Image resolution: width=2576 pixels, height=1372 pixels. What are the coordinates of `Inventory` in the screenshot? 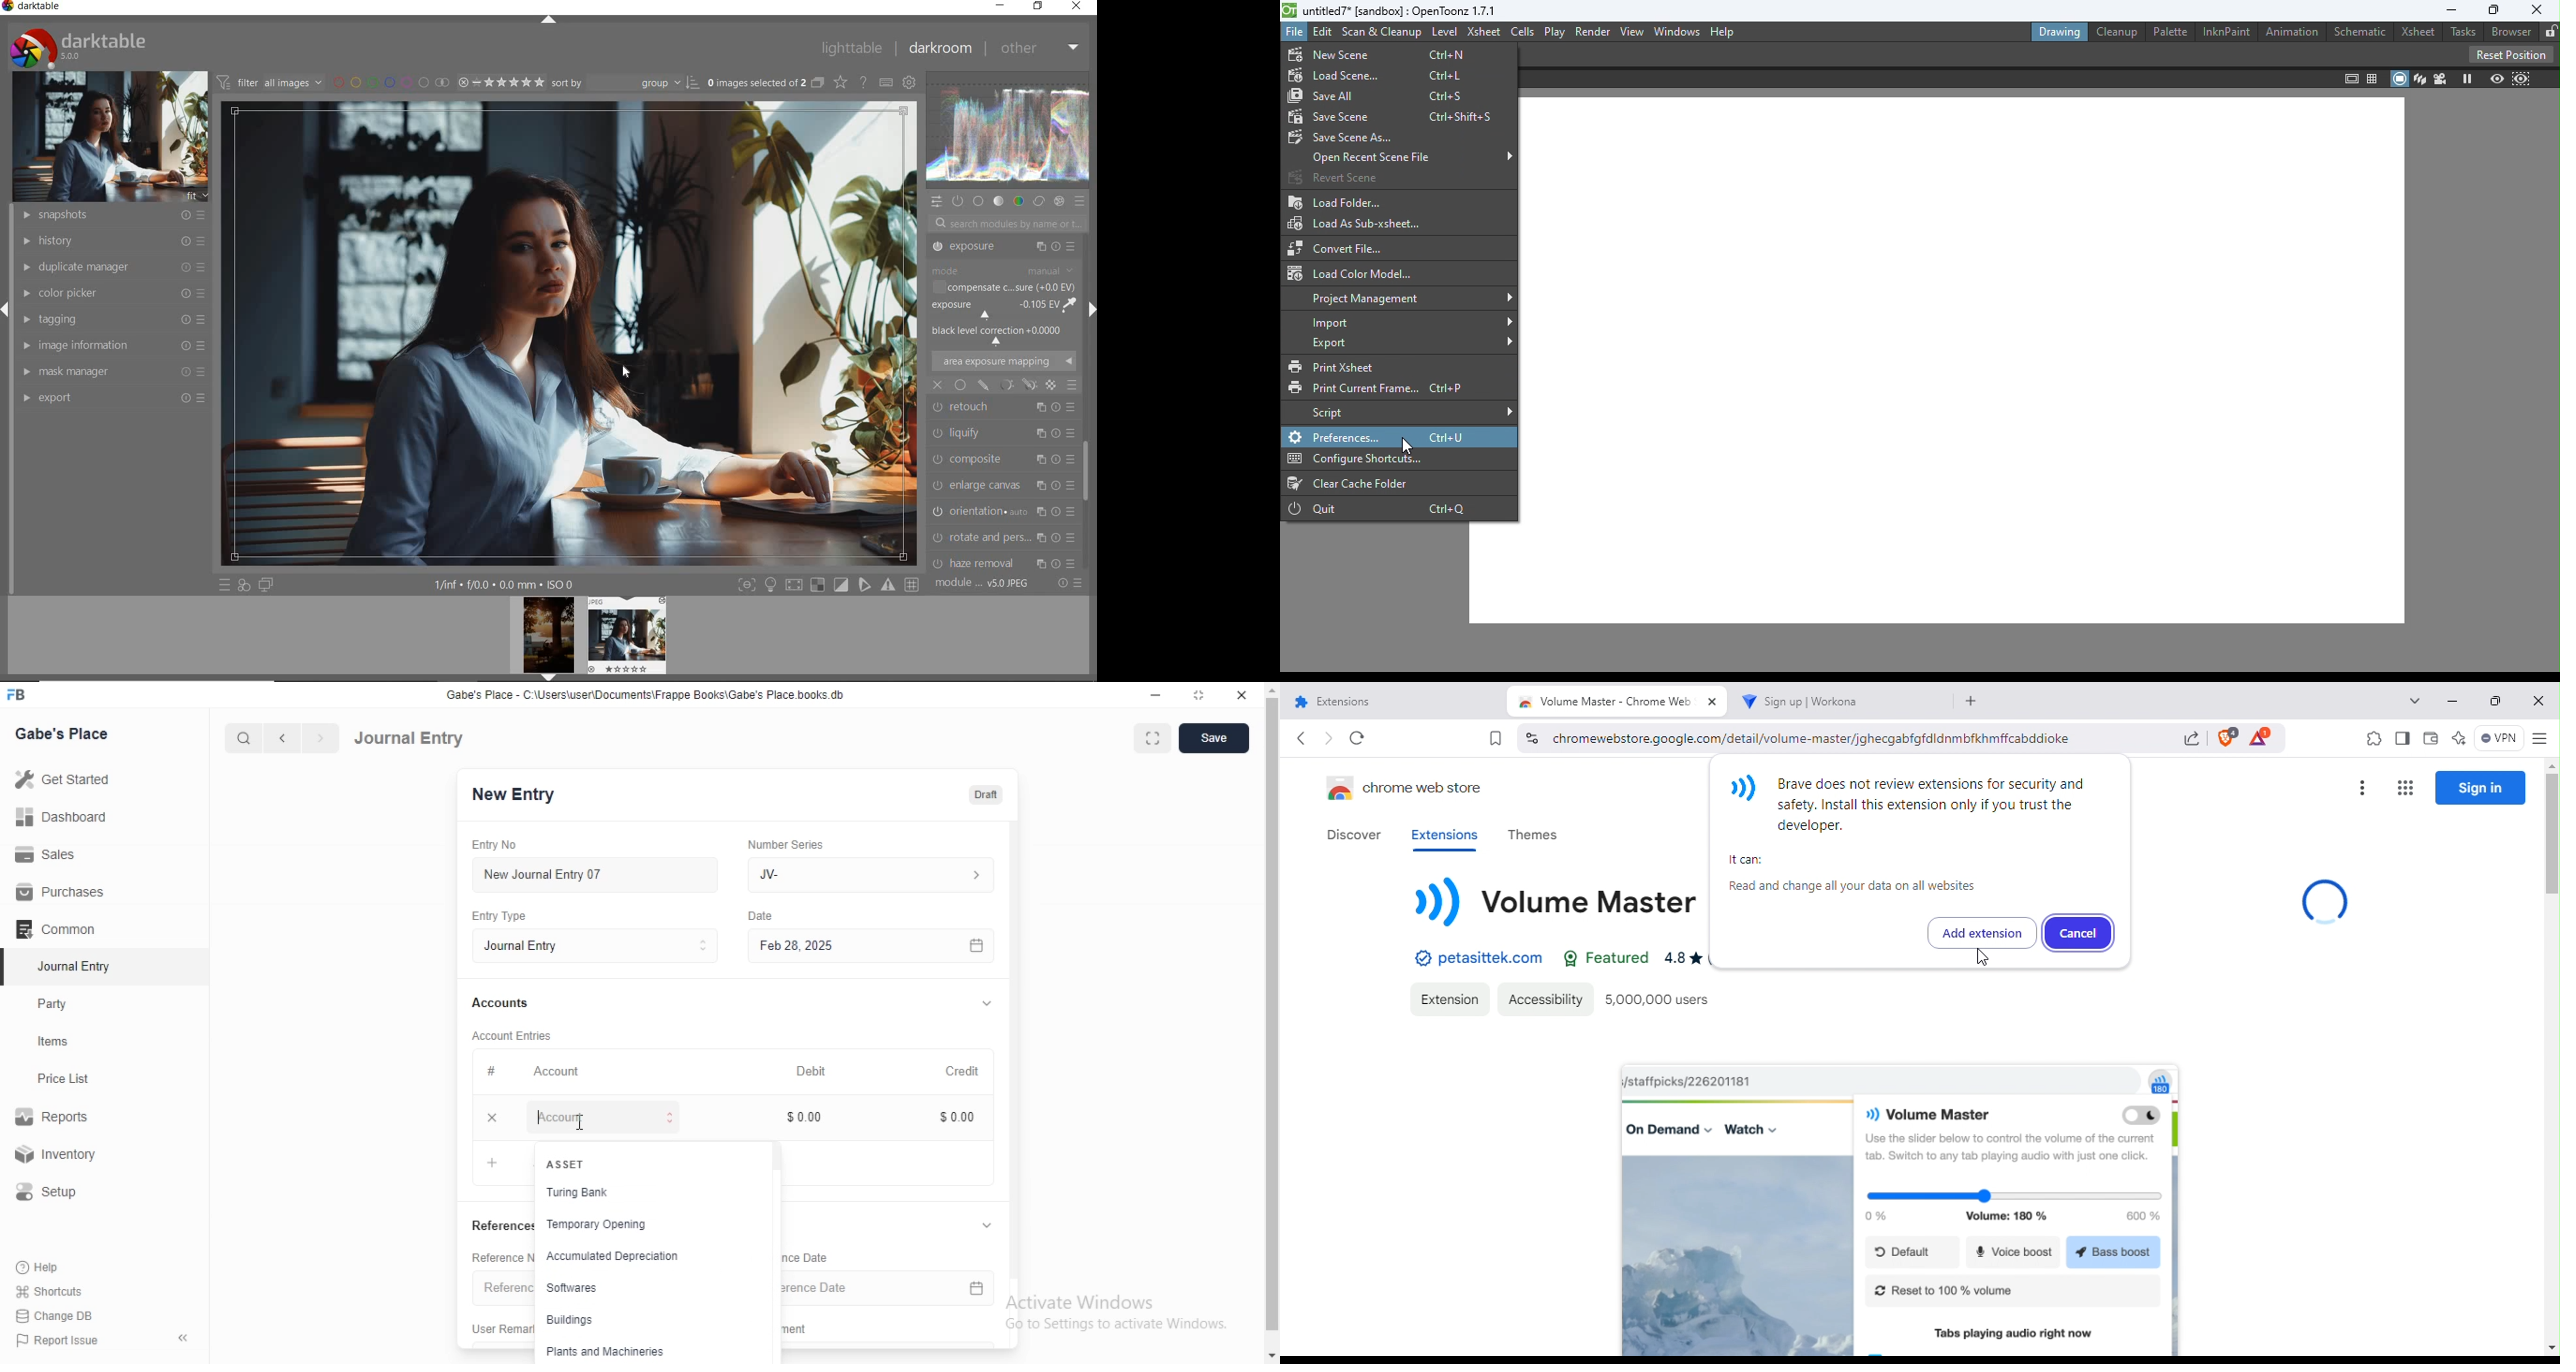 It's located at (59, 1156).